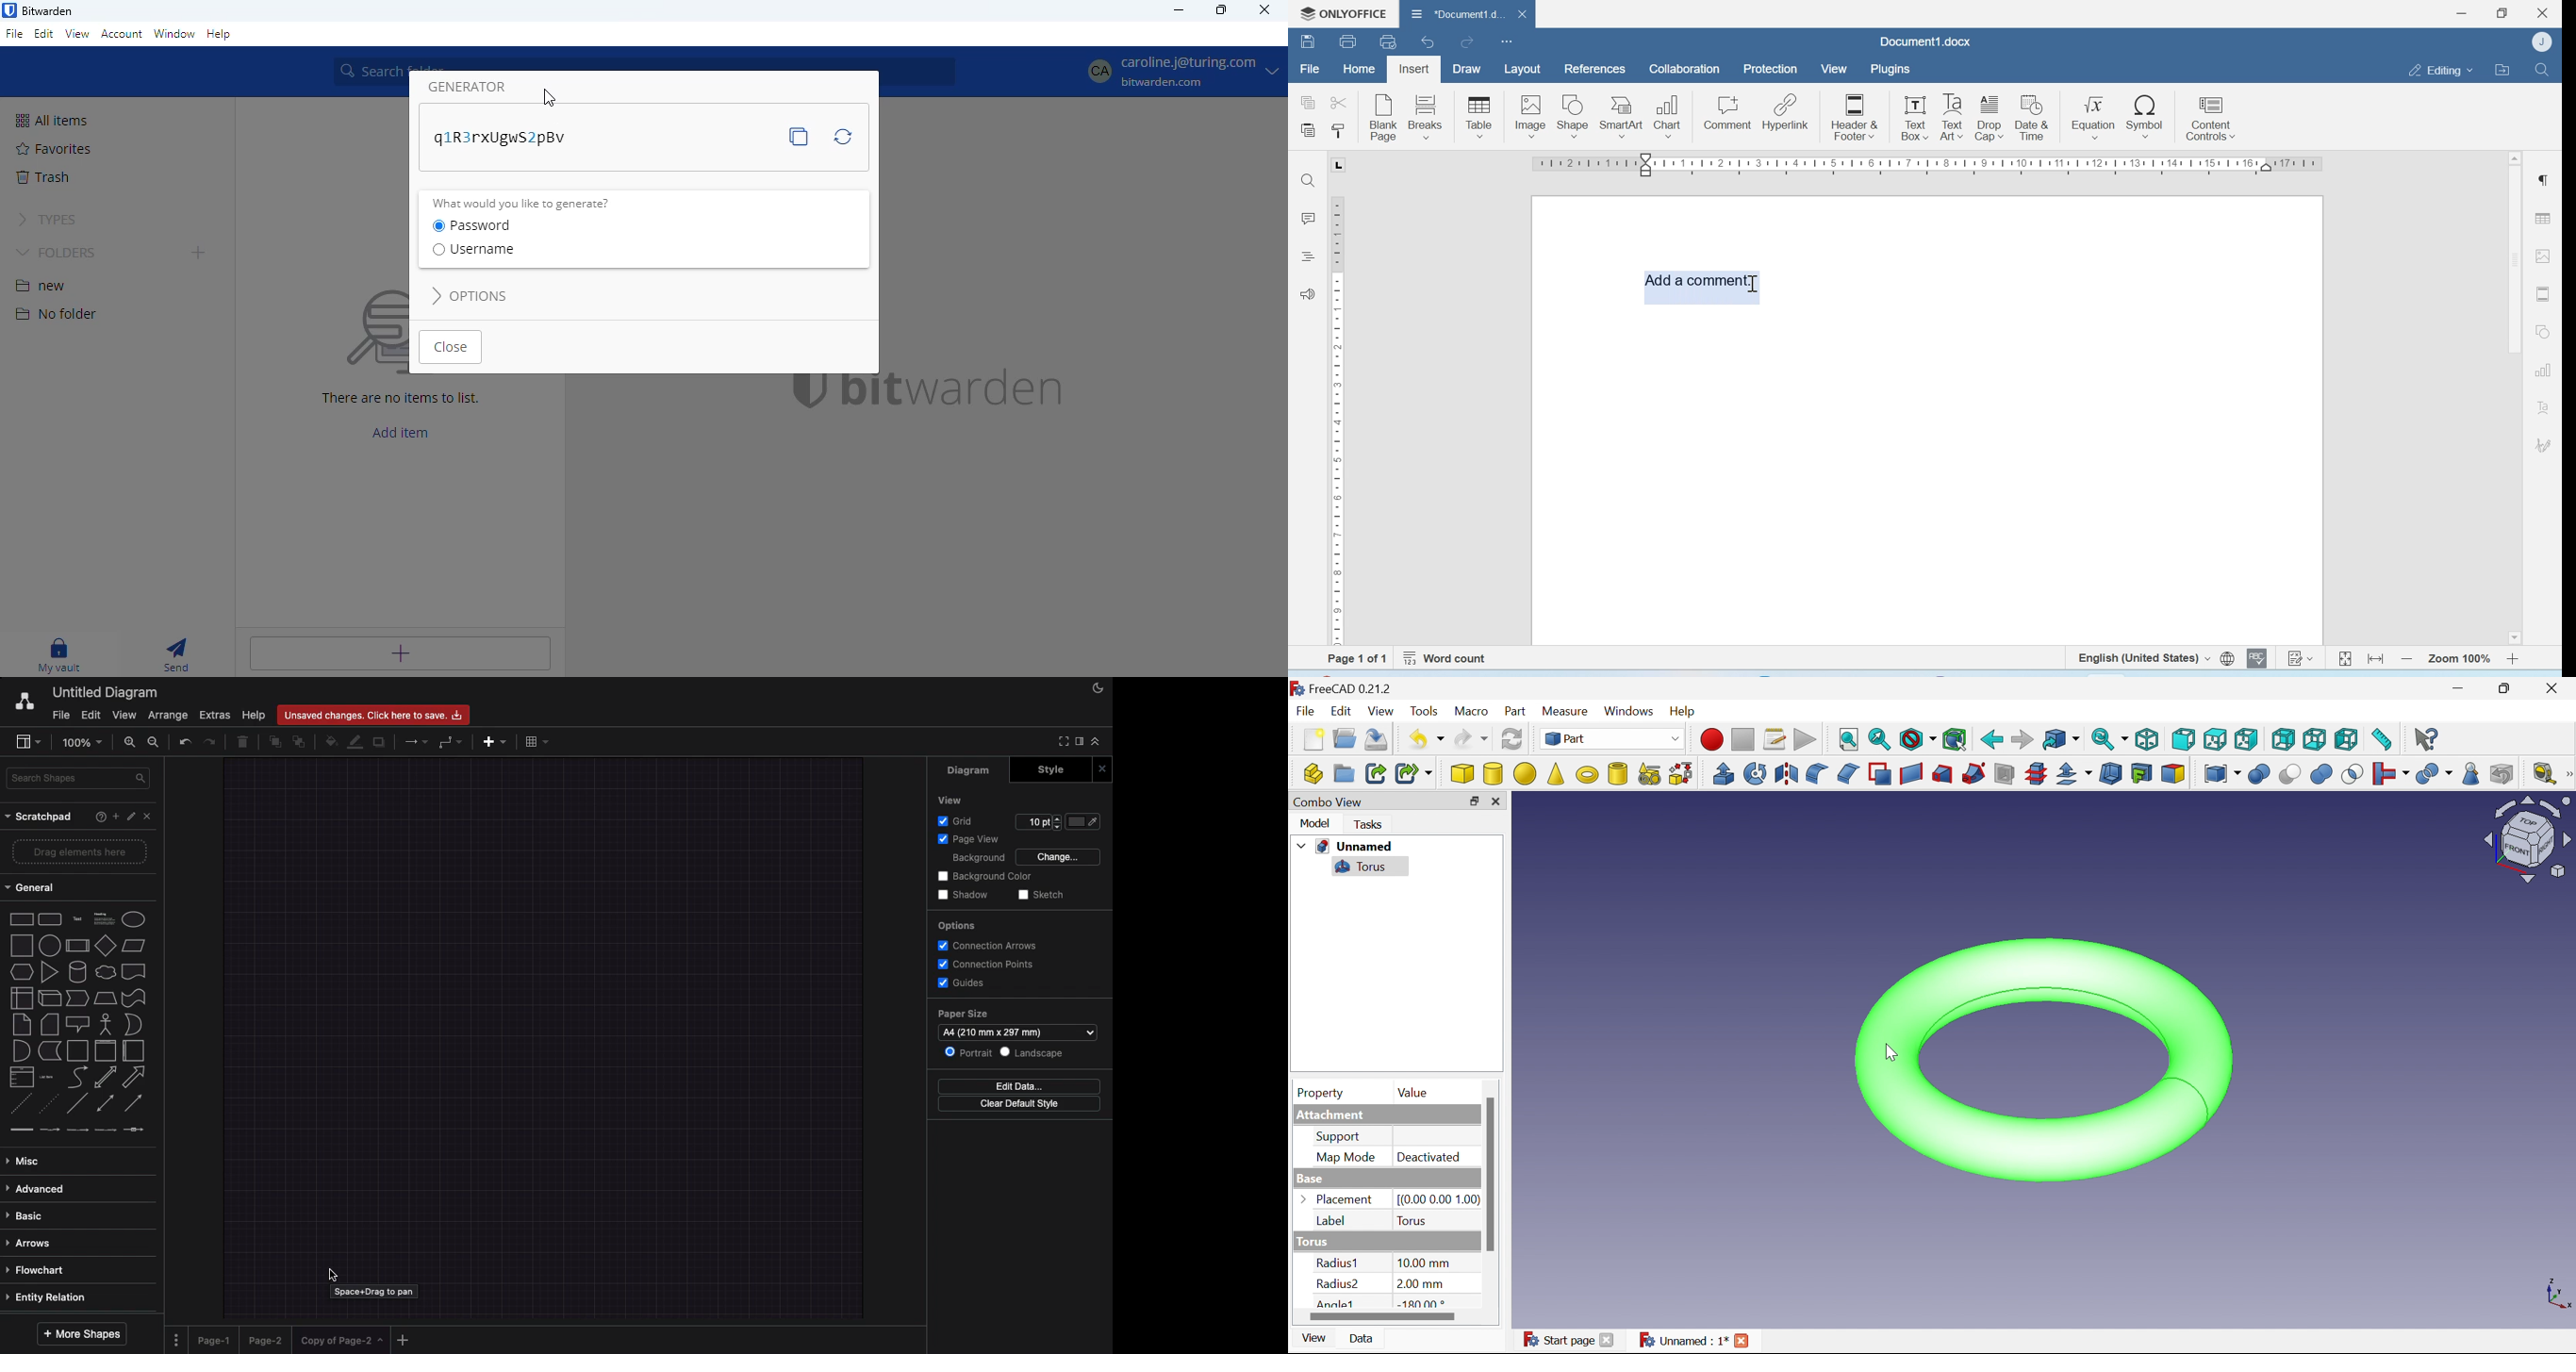 This screenshot has height=1372, width=2576. Describe the element at coordinates (1460, 773) in the screenshot. I see `Cube` at that location.